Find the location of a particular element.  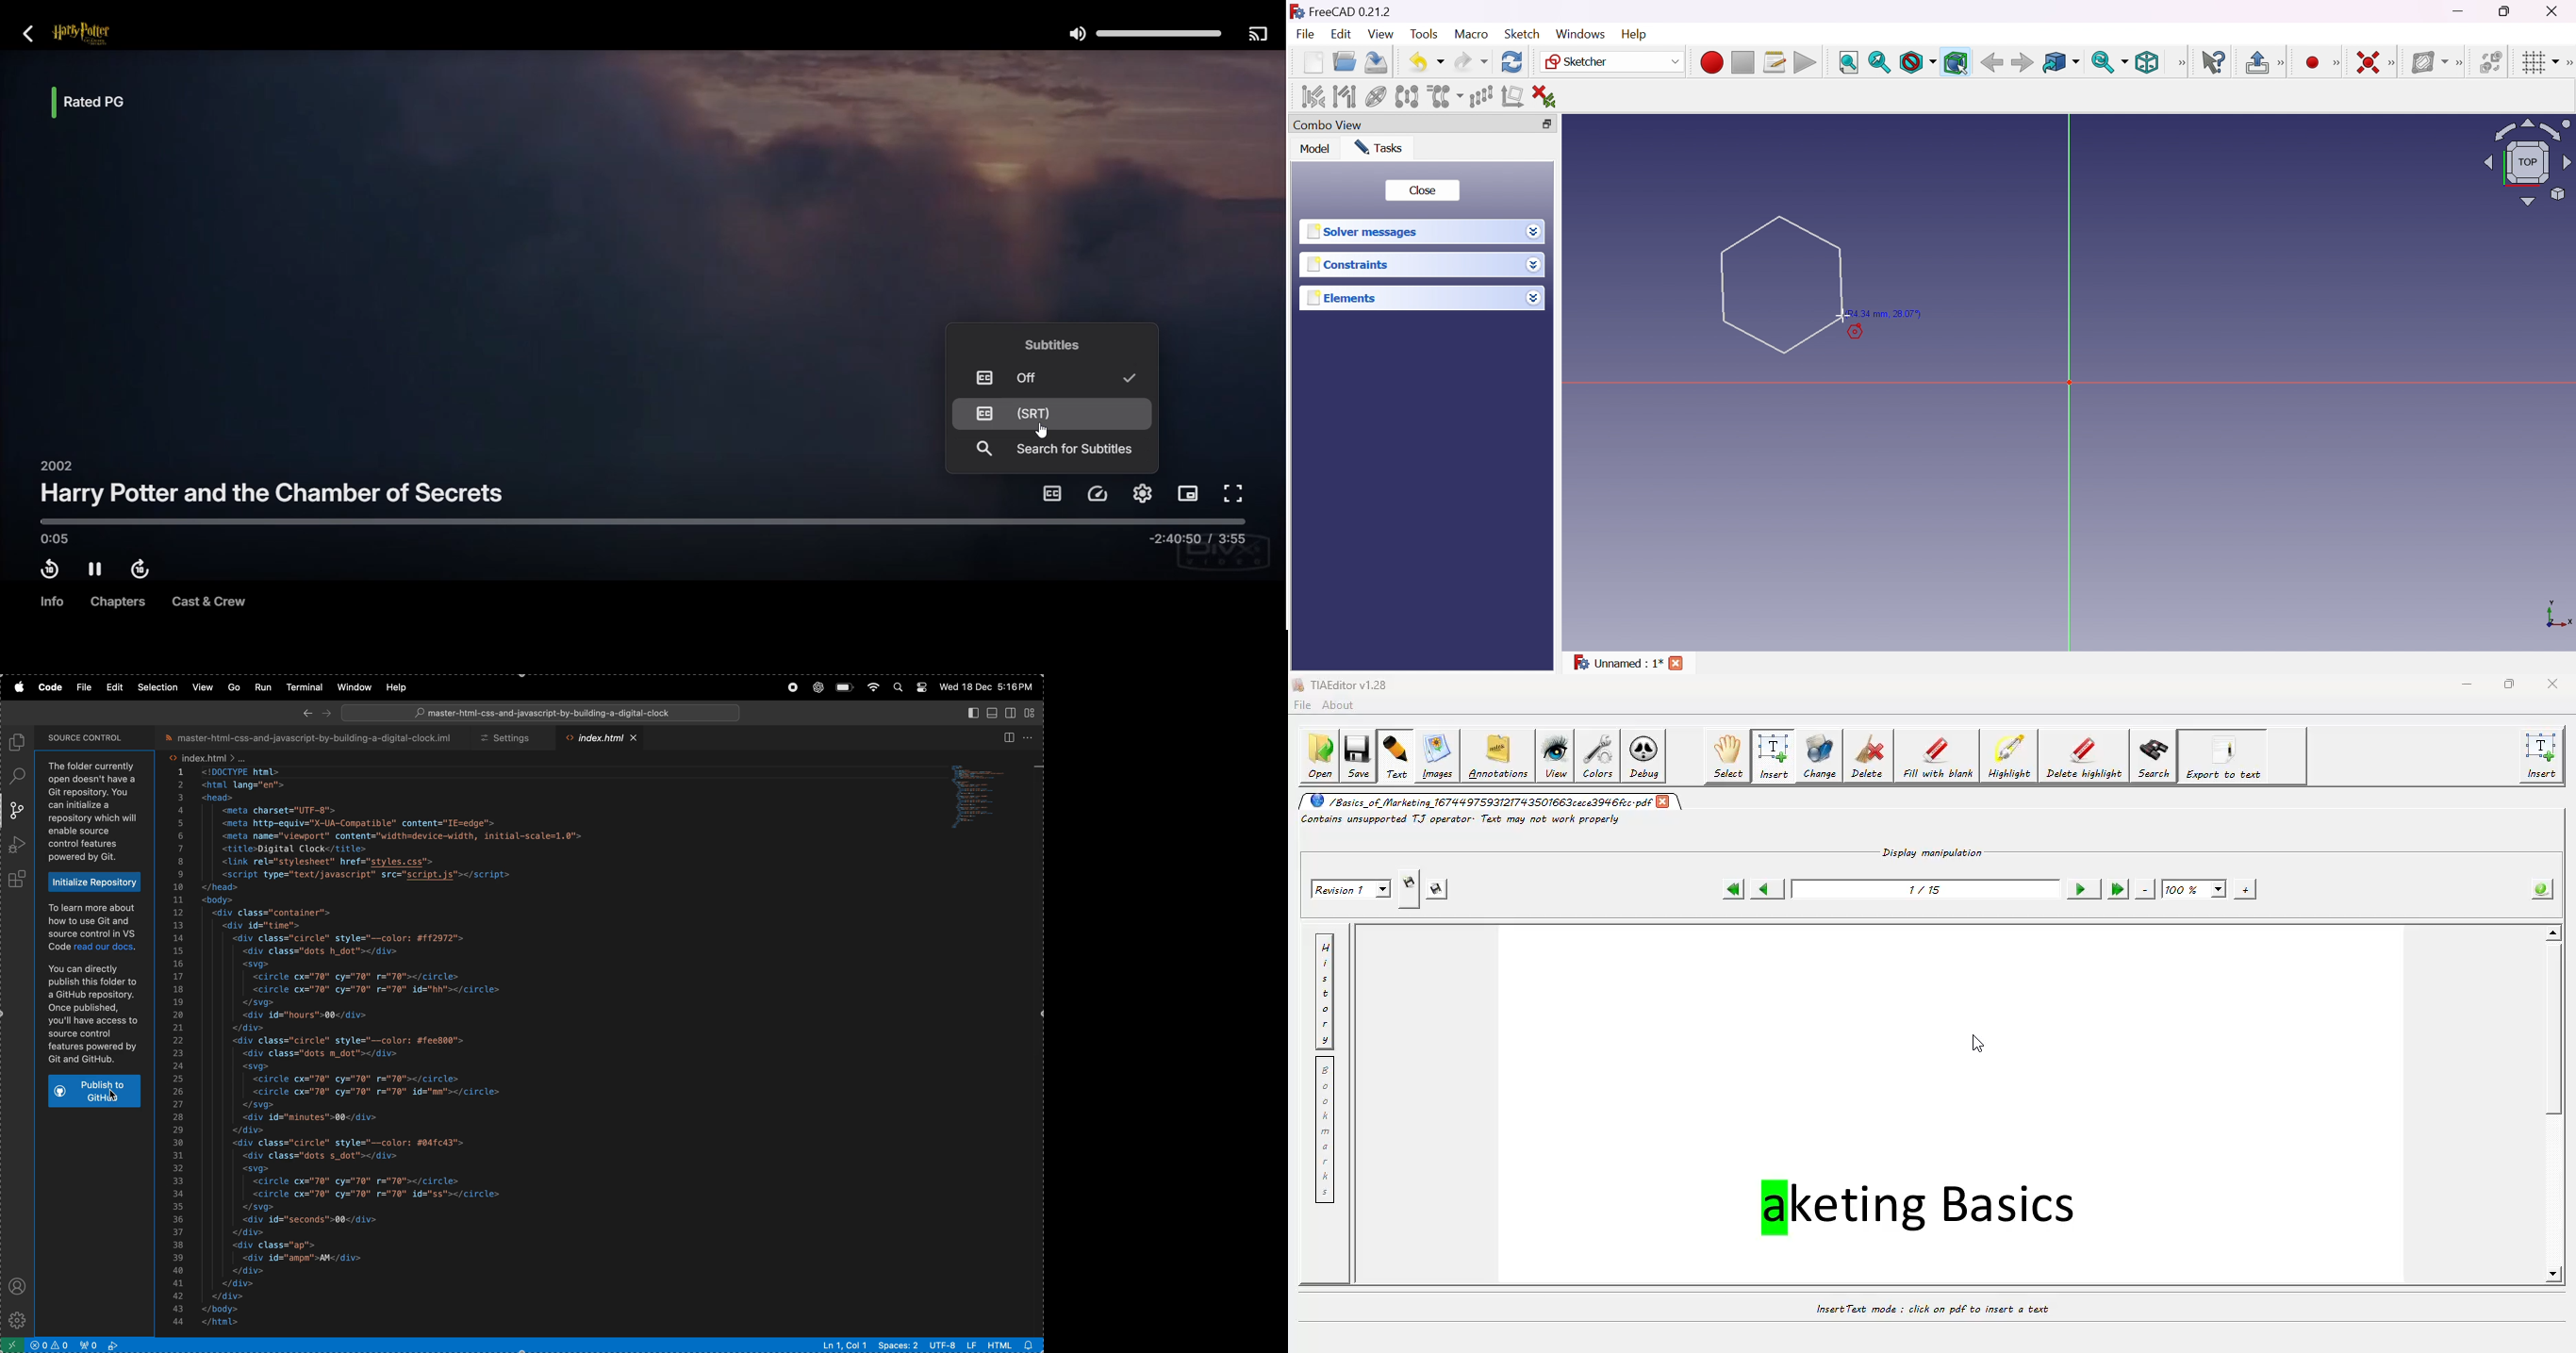

Solver messsages is located at coordinates (1365, 232).